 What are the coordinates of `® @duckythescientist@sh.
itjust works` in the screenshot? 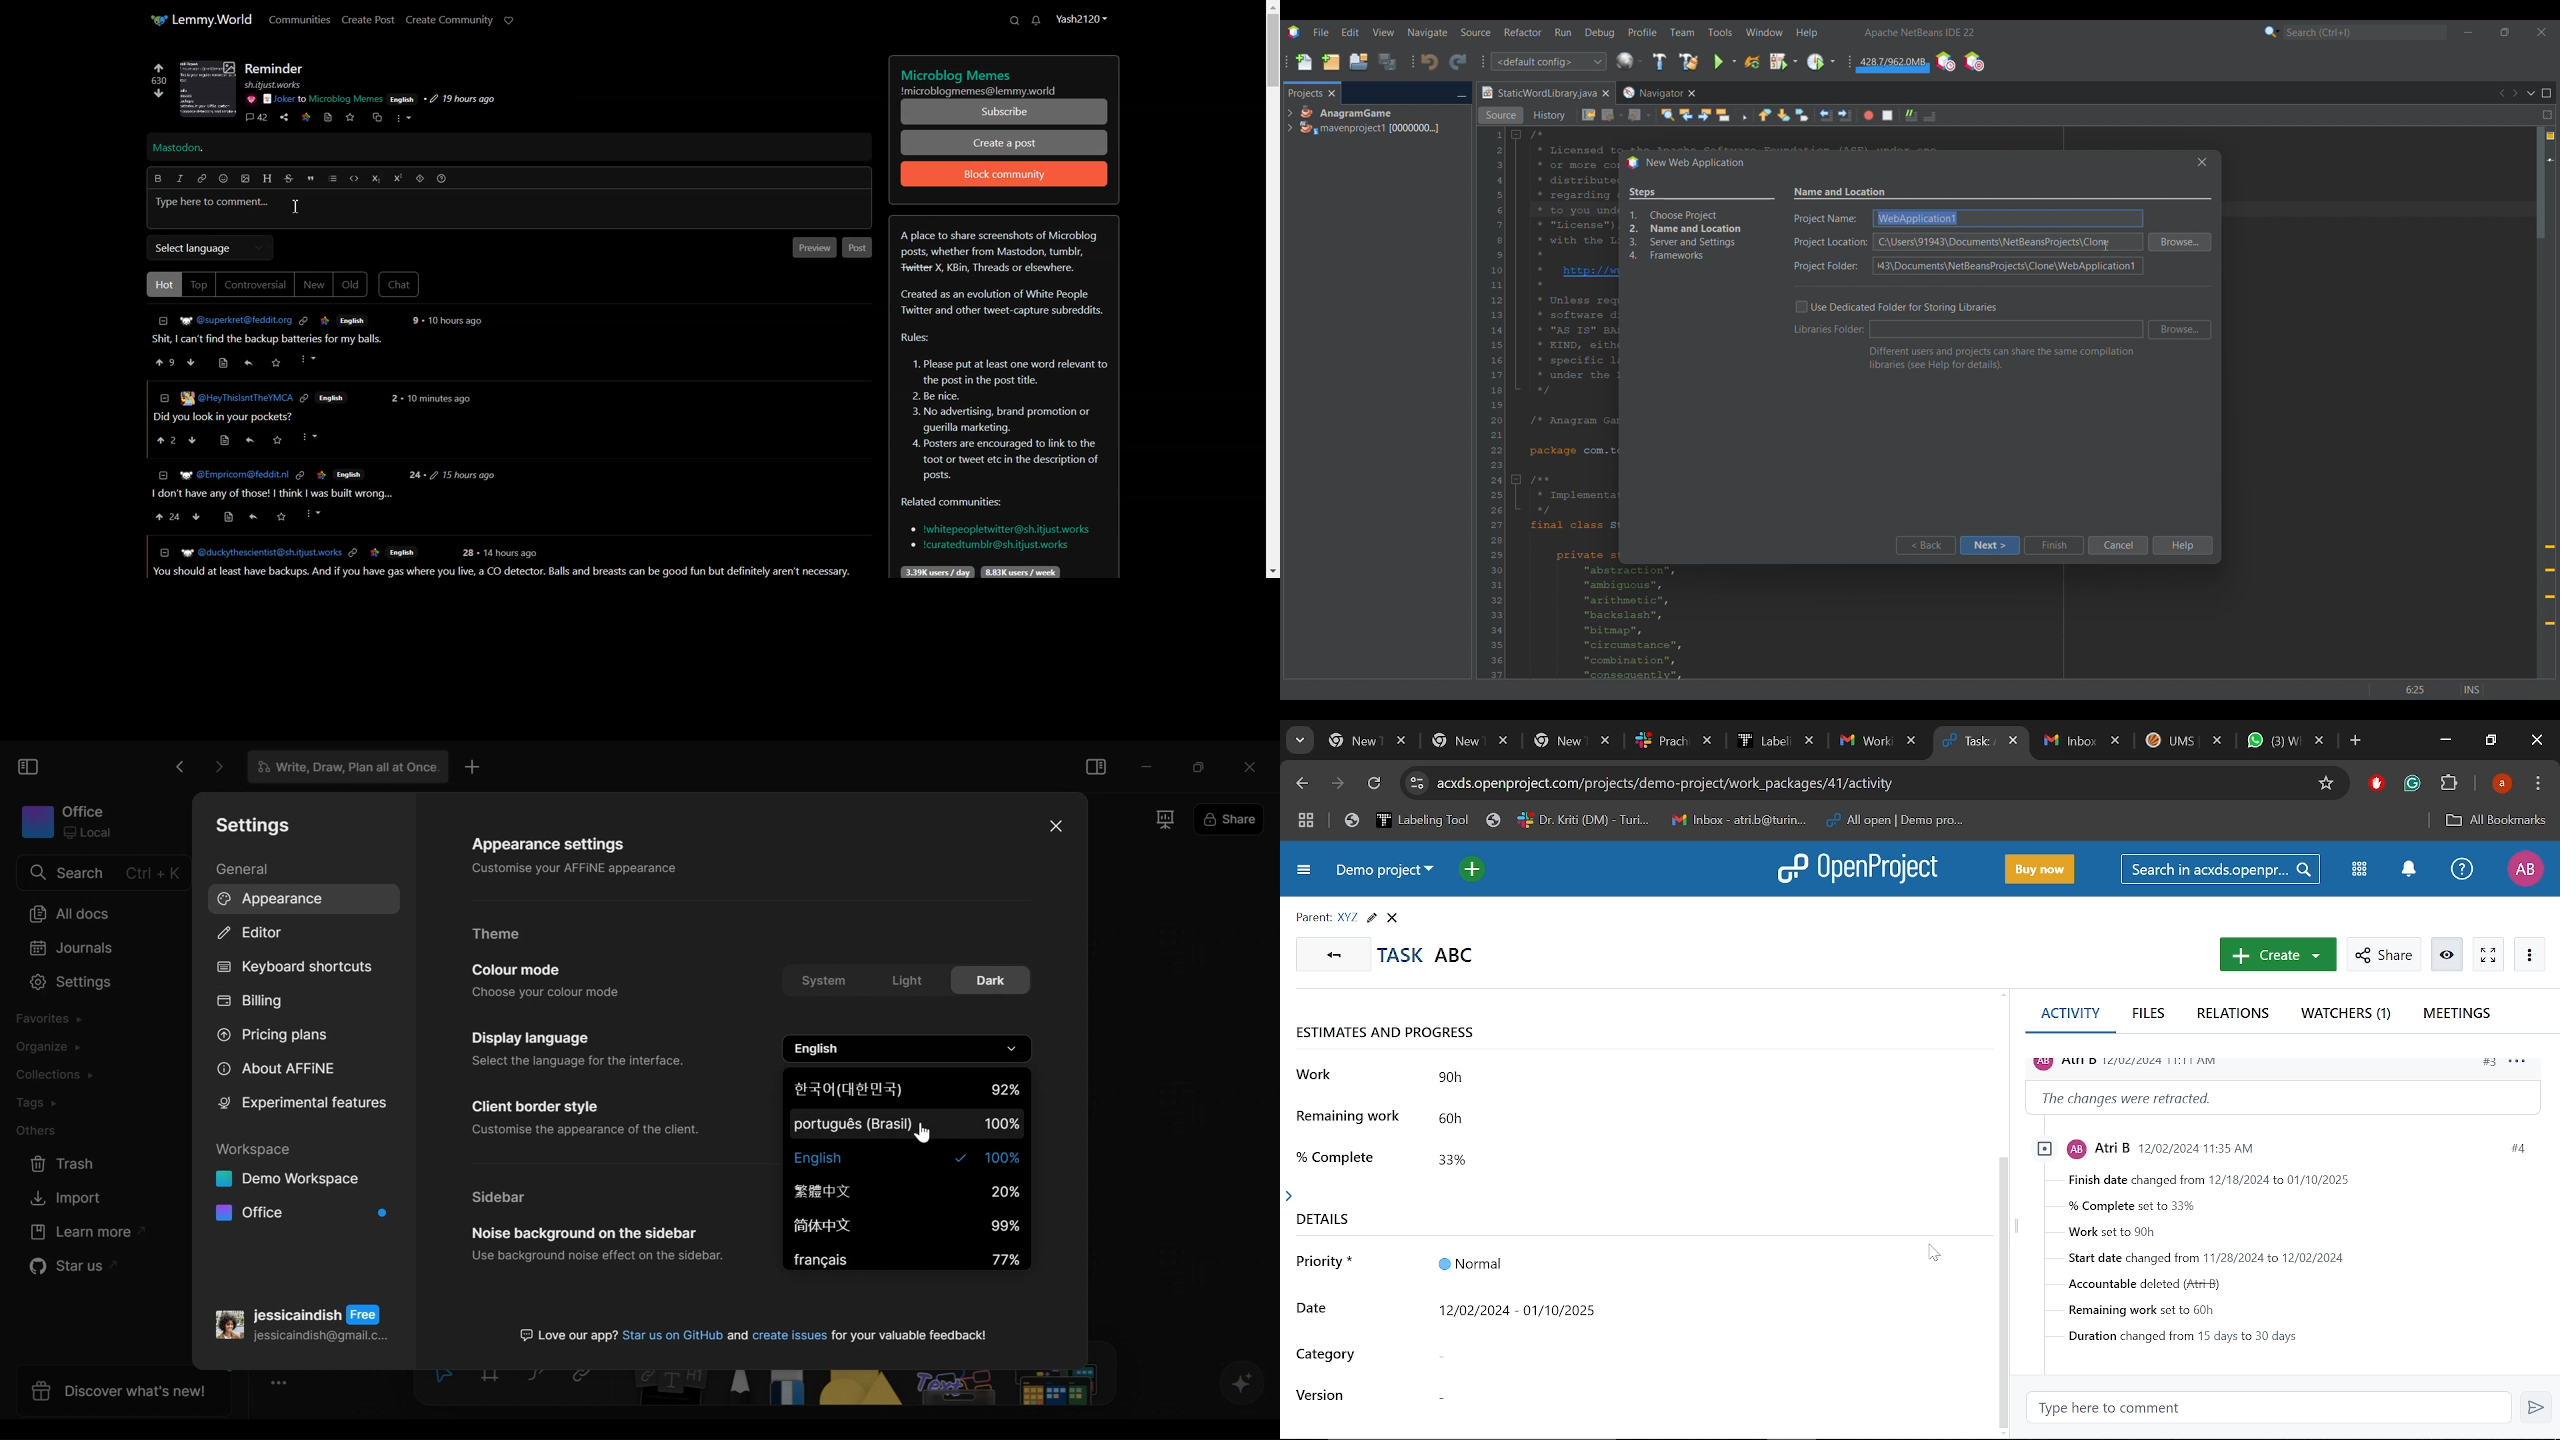 It's located at (261, 553).